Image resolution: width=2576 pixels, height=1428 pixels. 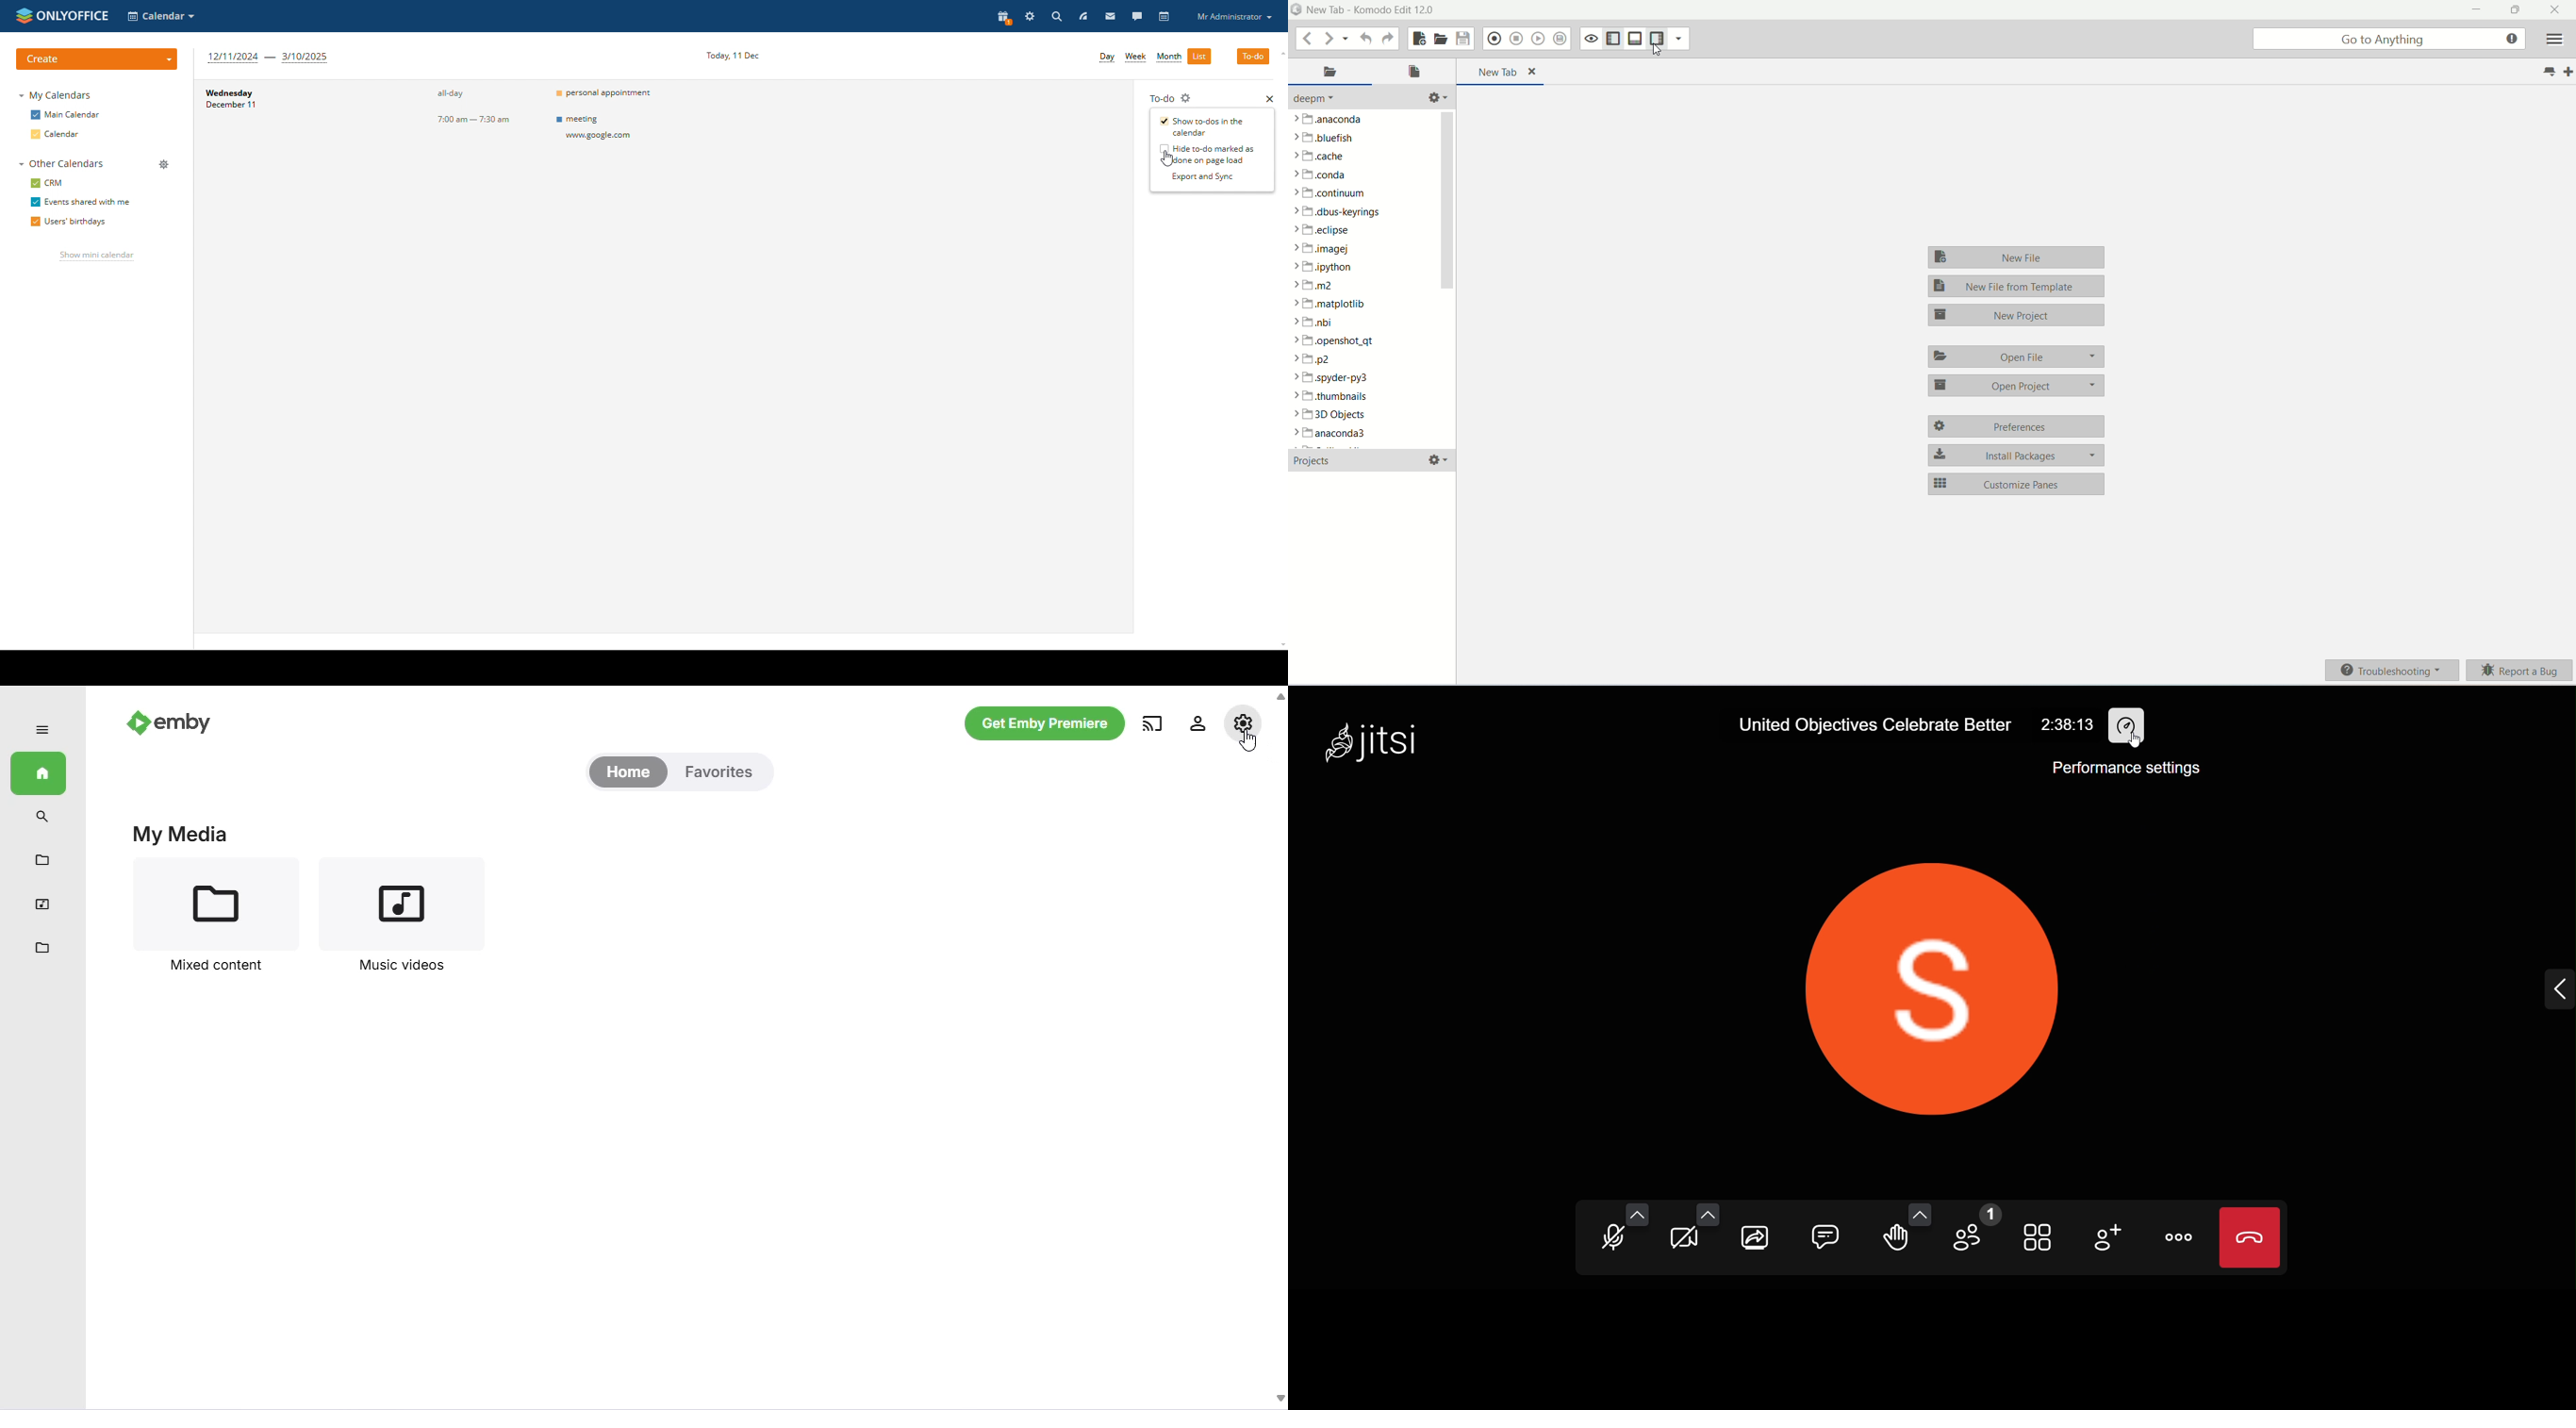 I want to click on other calendars, so click(x=58, y=164).